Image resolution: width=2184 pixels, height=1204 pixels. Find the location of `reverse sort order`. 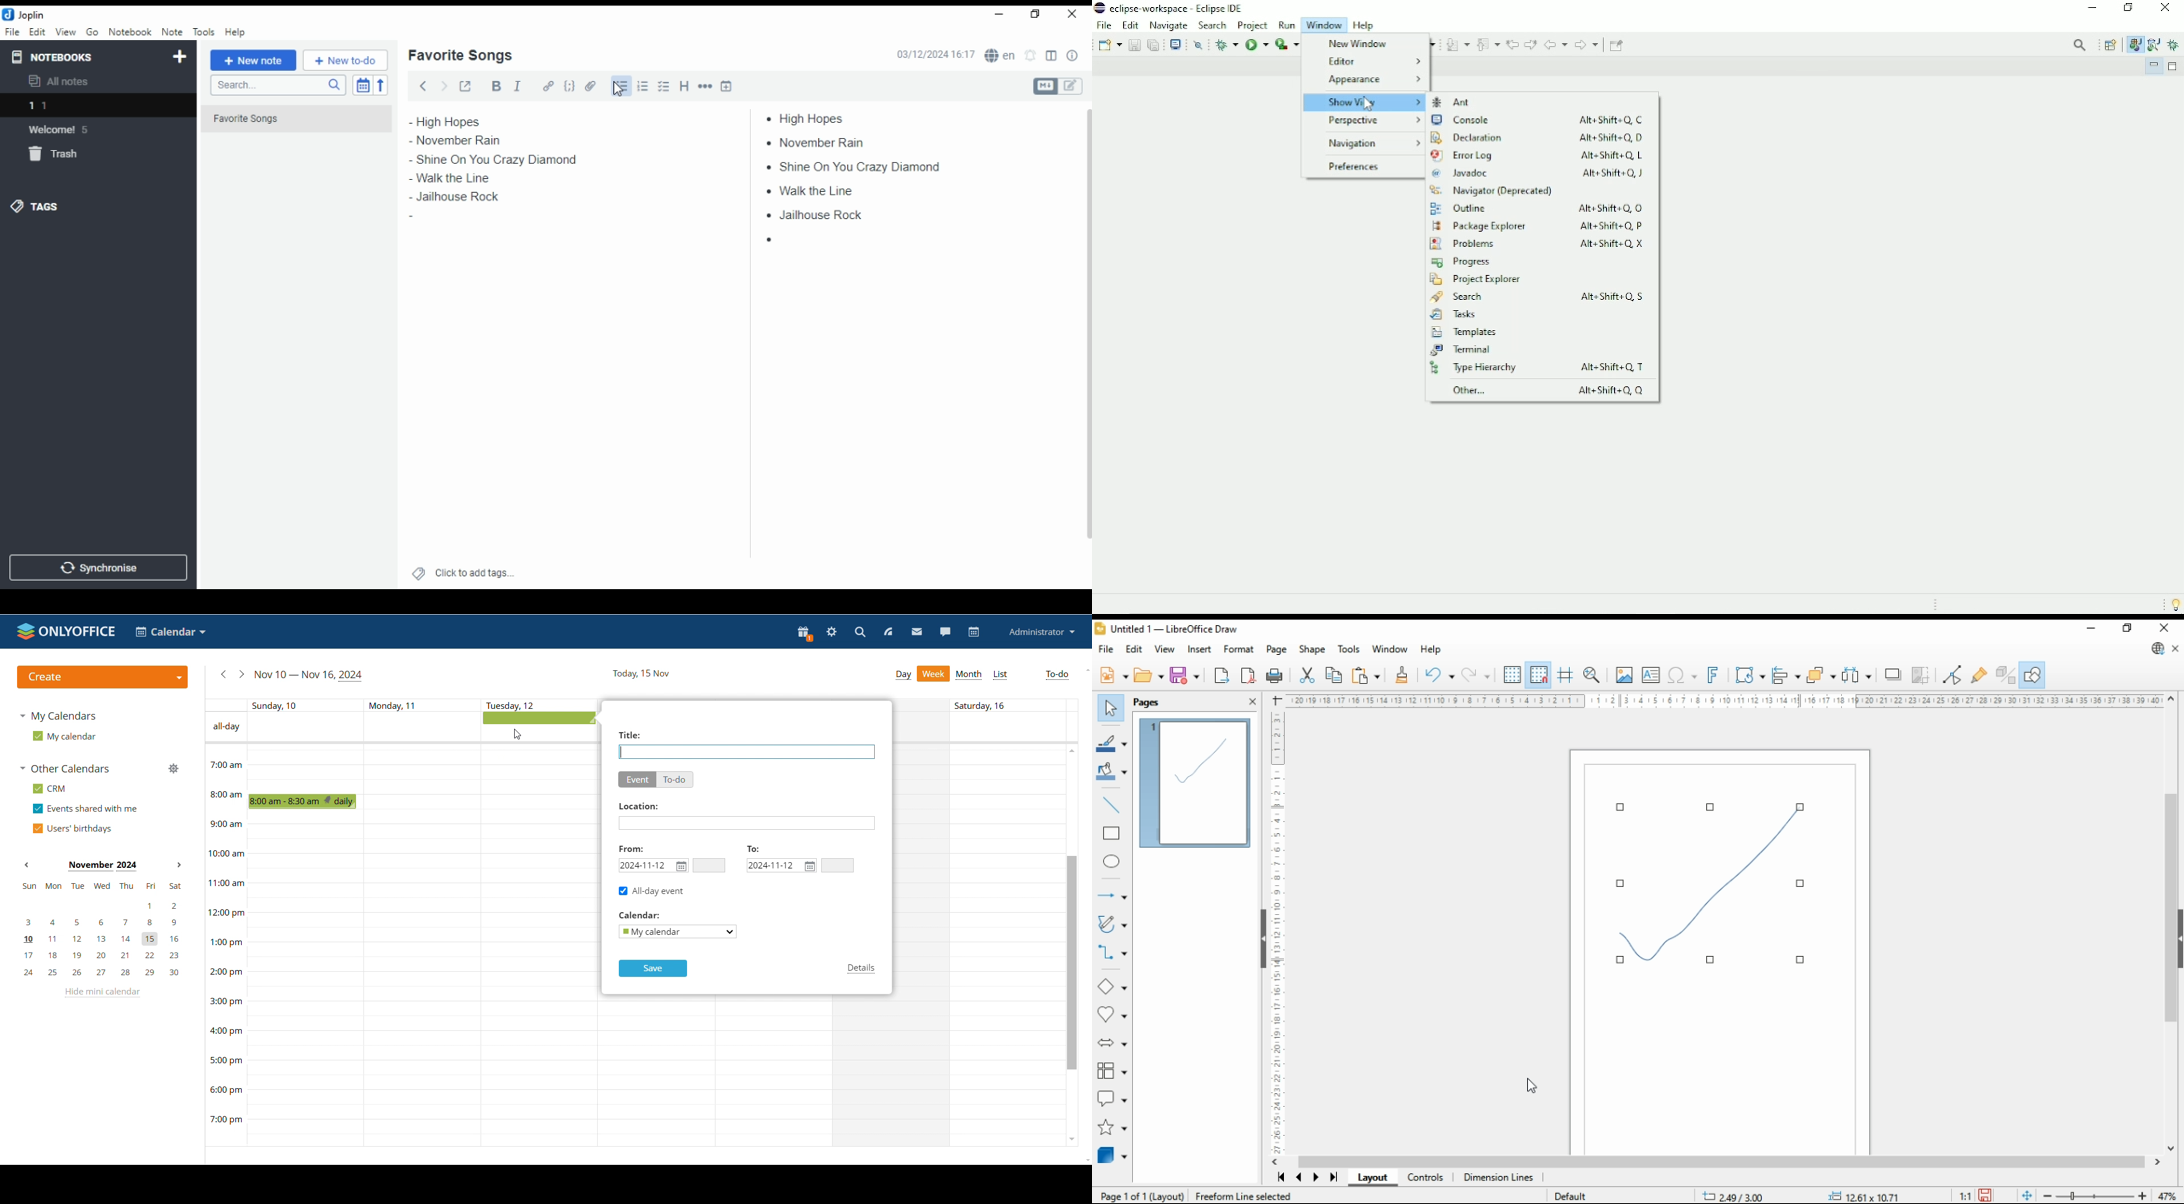

reverse sort order is located at coordinates (380, 85).